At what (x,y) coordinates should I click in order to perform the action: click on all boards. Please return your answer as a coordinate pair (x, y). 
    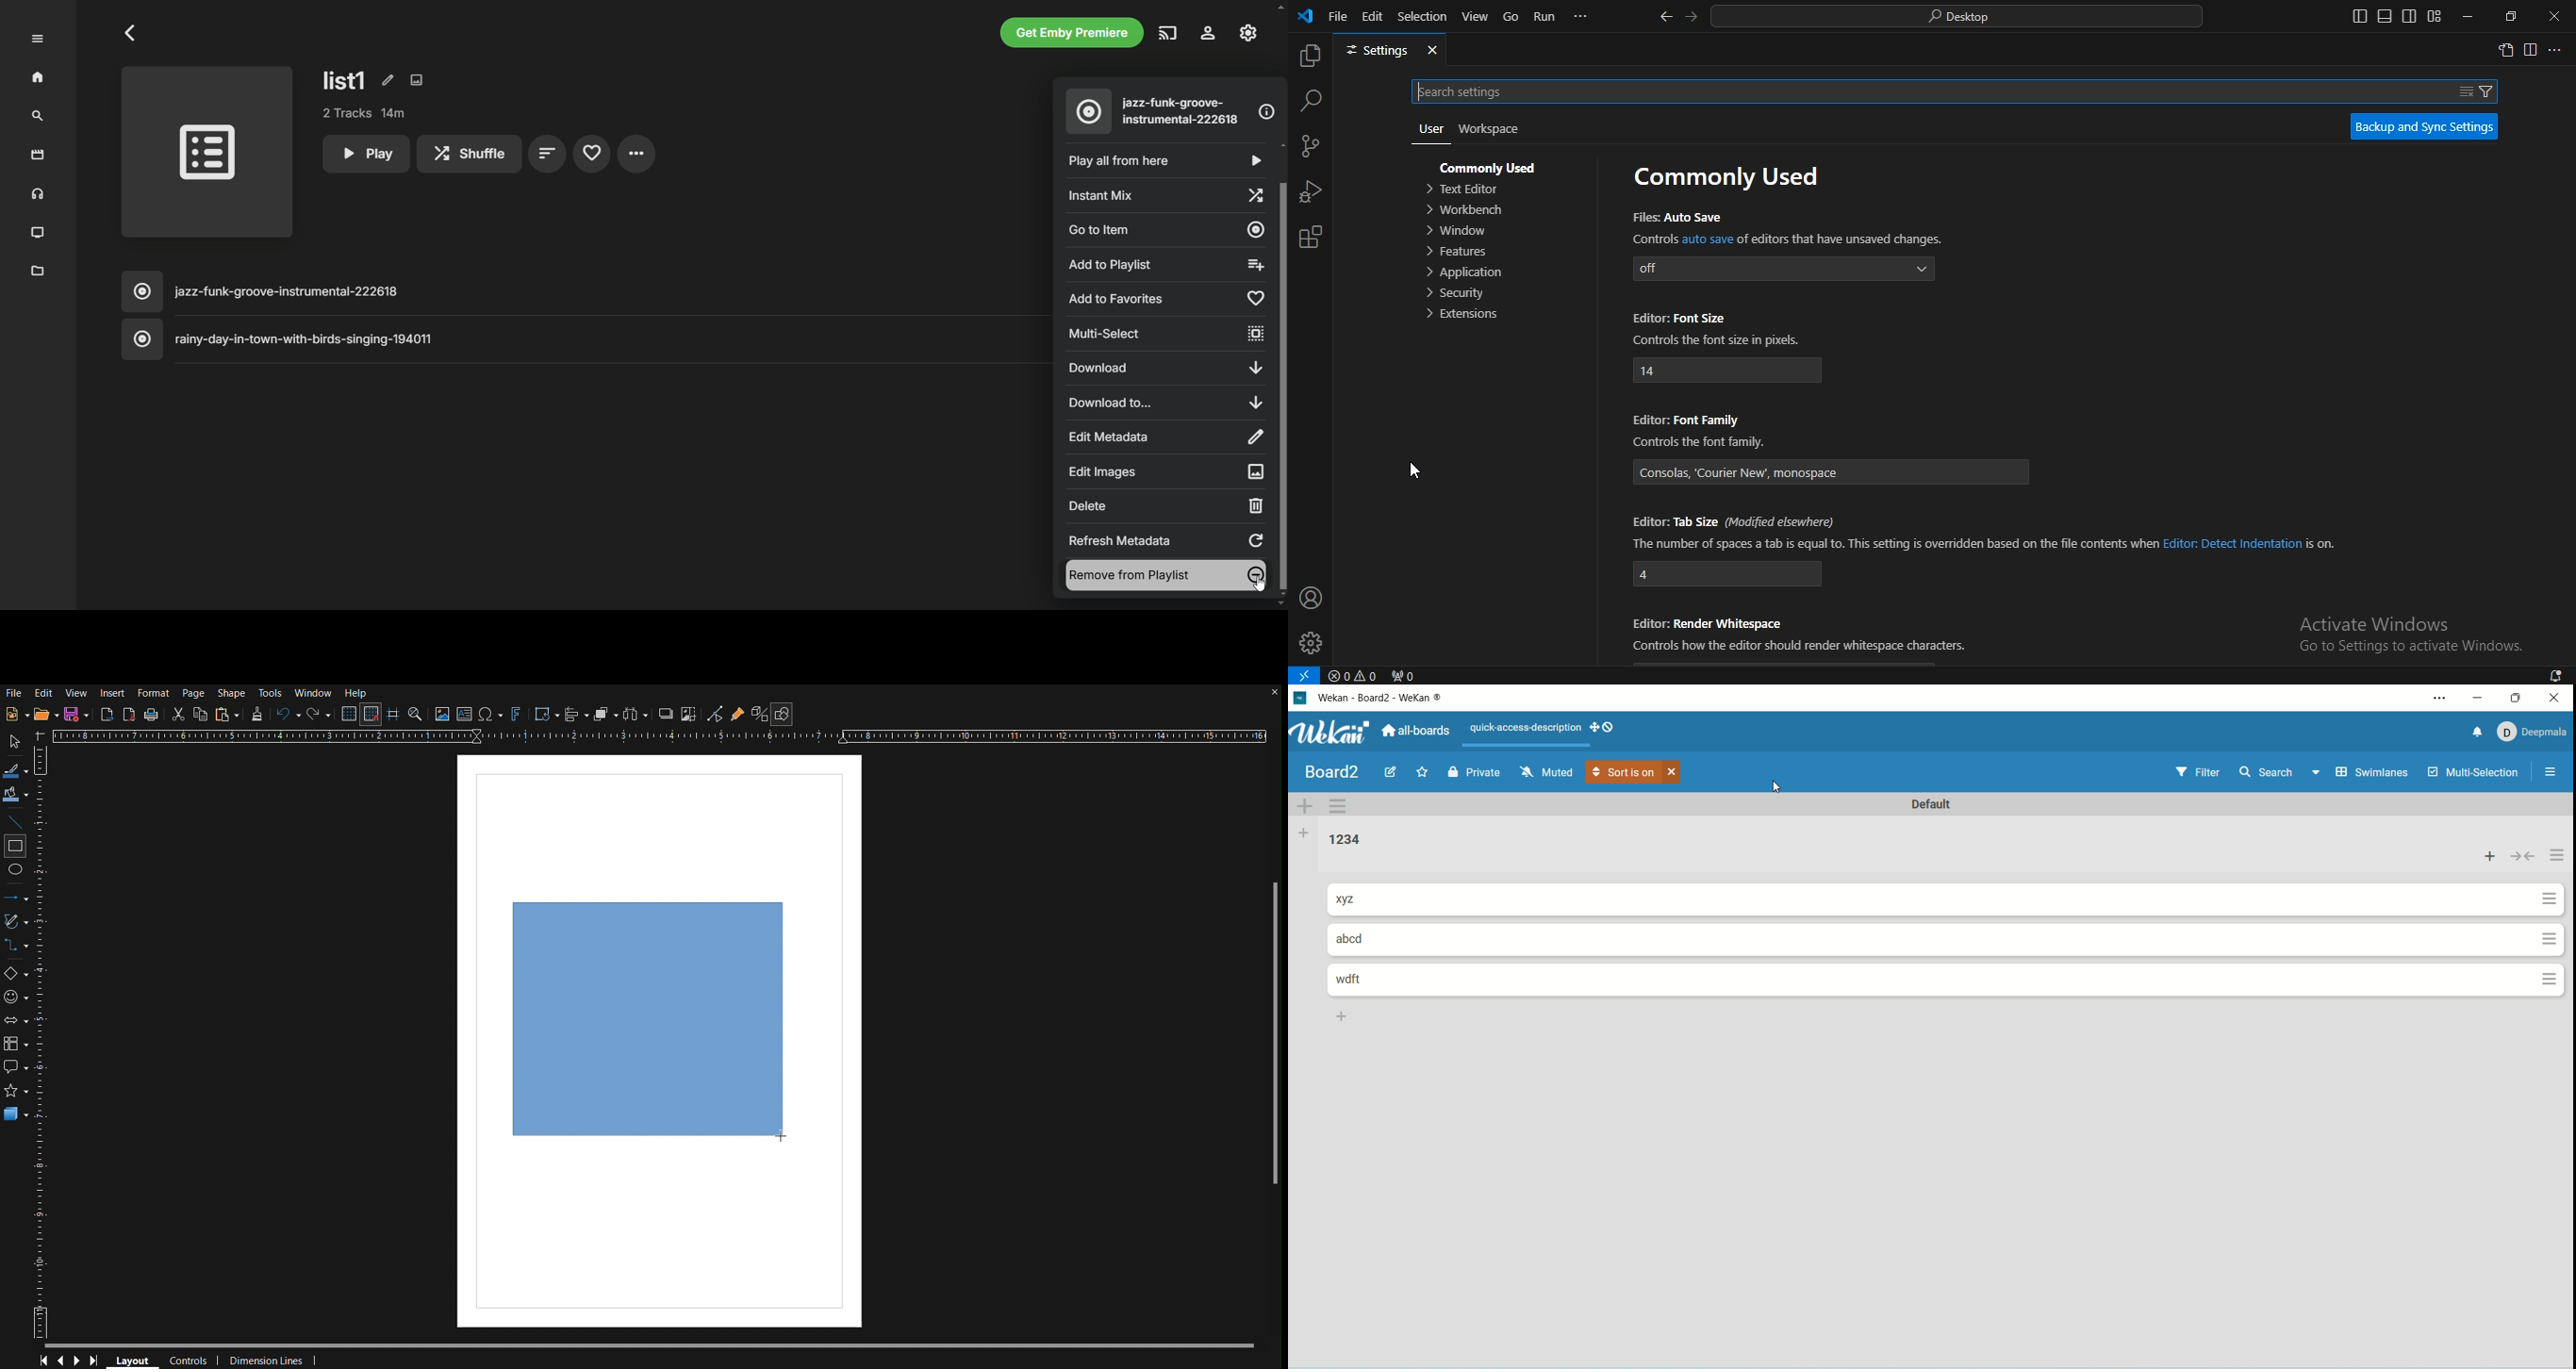
    Looking at the image, I should click on (1418, 731).